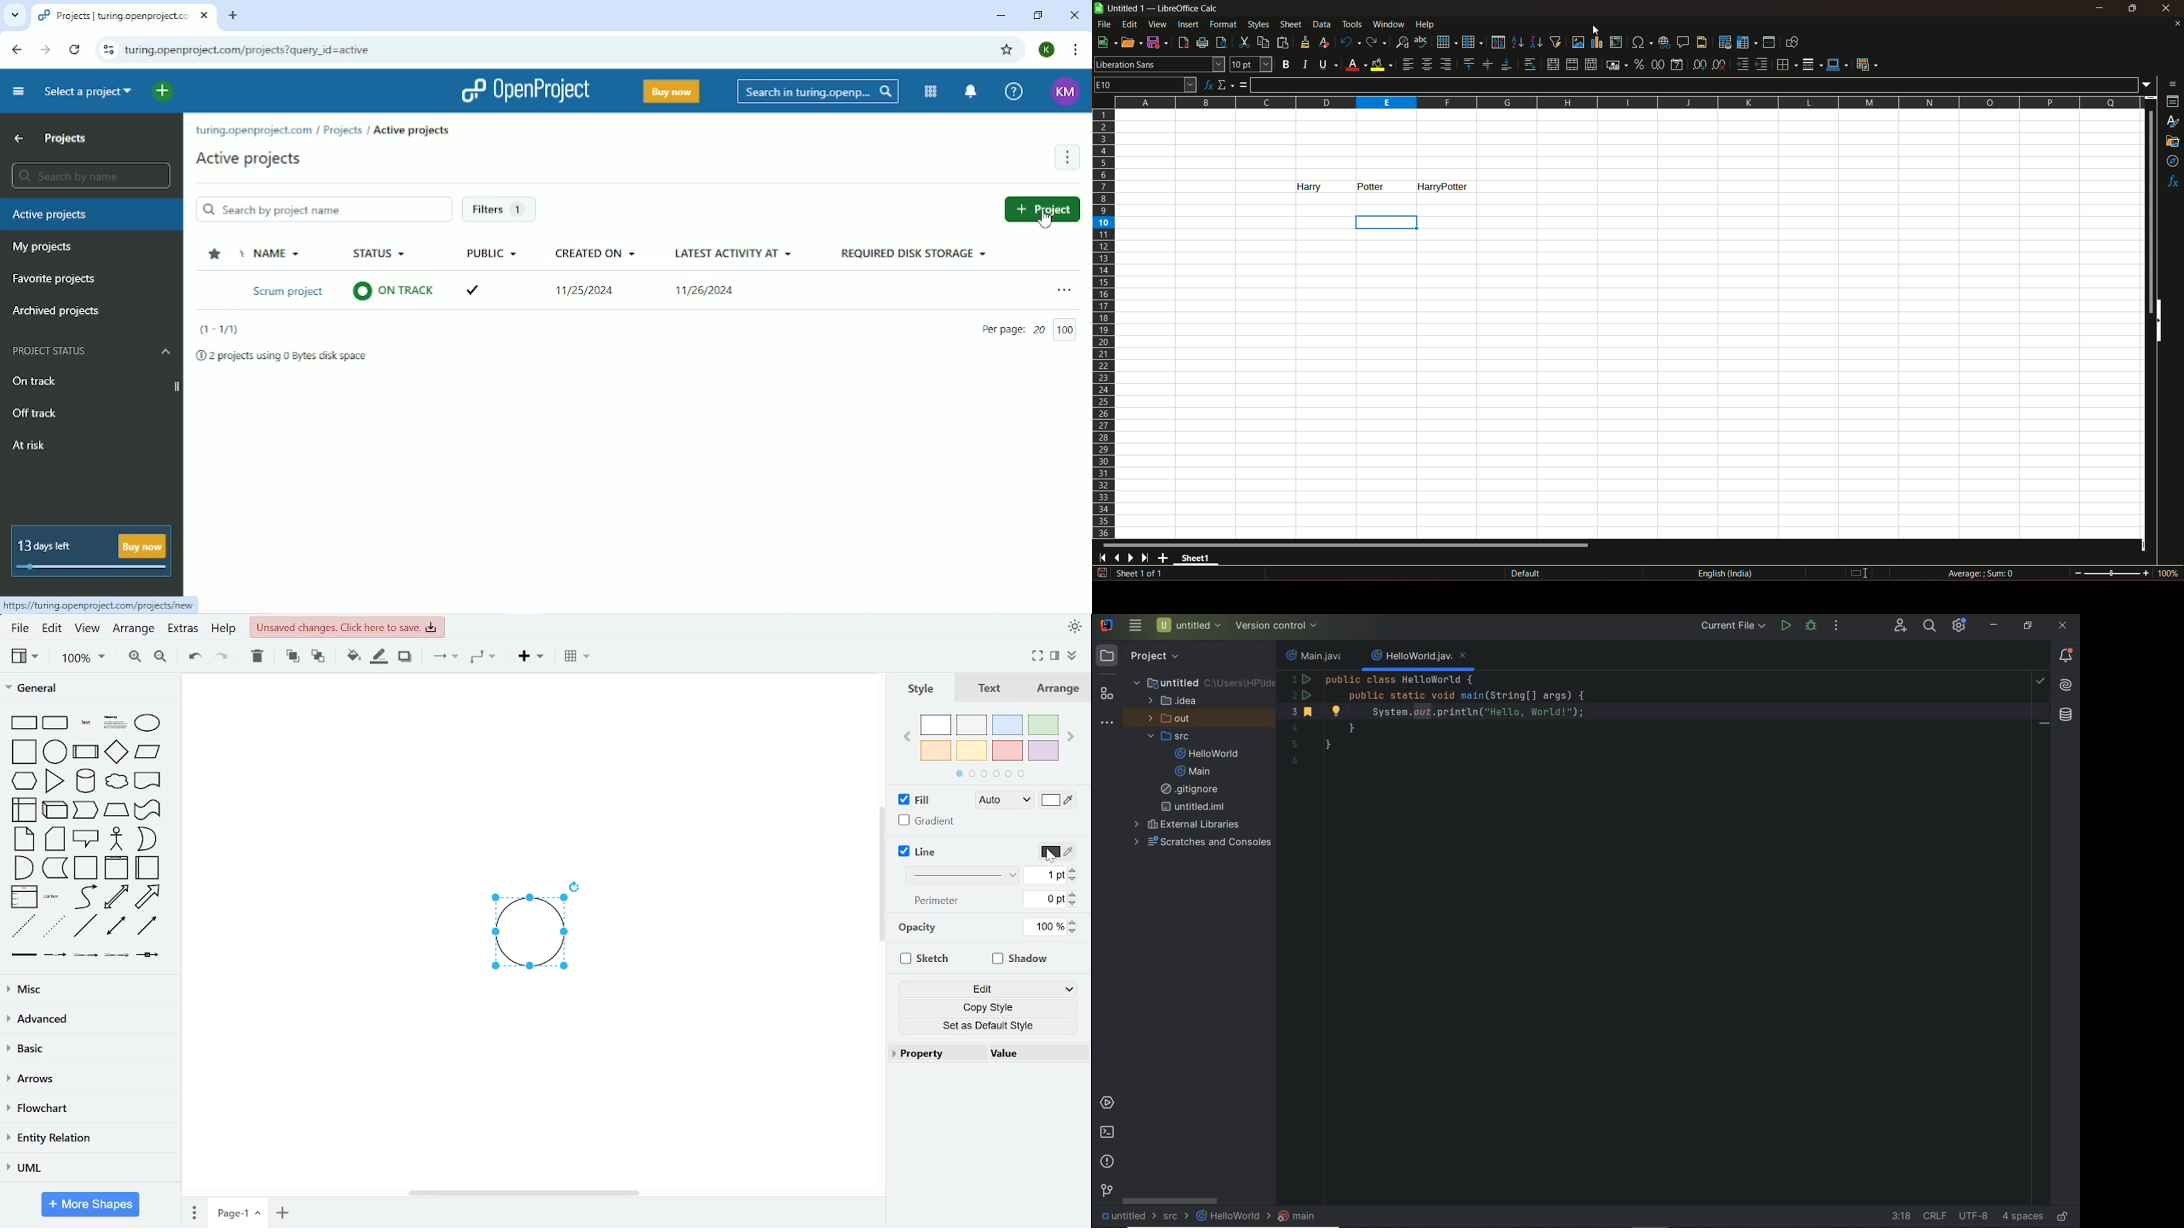 The image size is (2184, 1232). Describe the element at coordinates (1616, 42) in the screenshot. I see `insert or edit pivot table` at that location.